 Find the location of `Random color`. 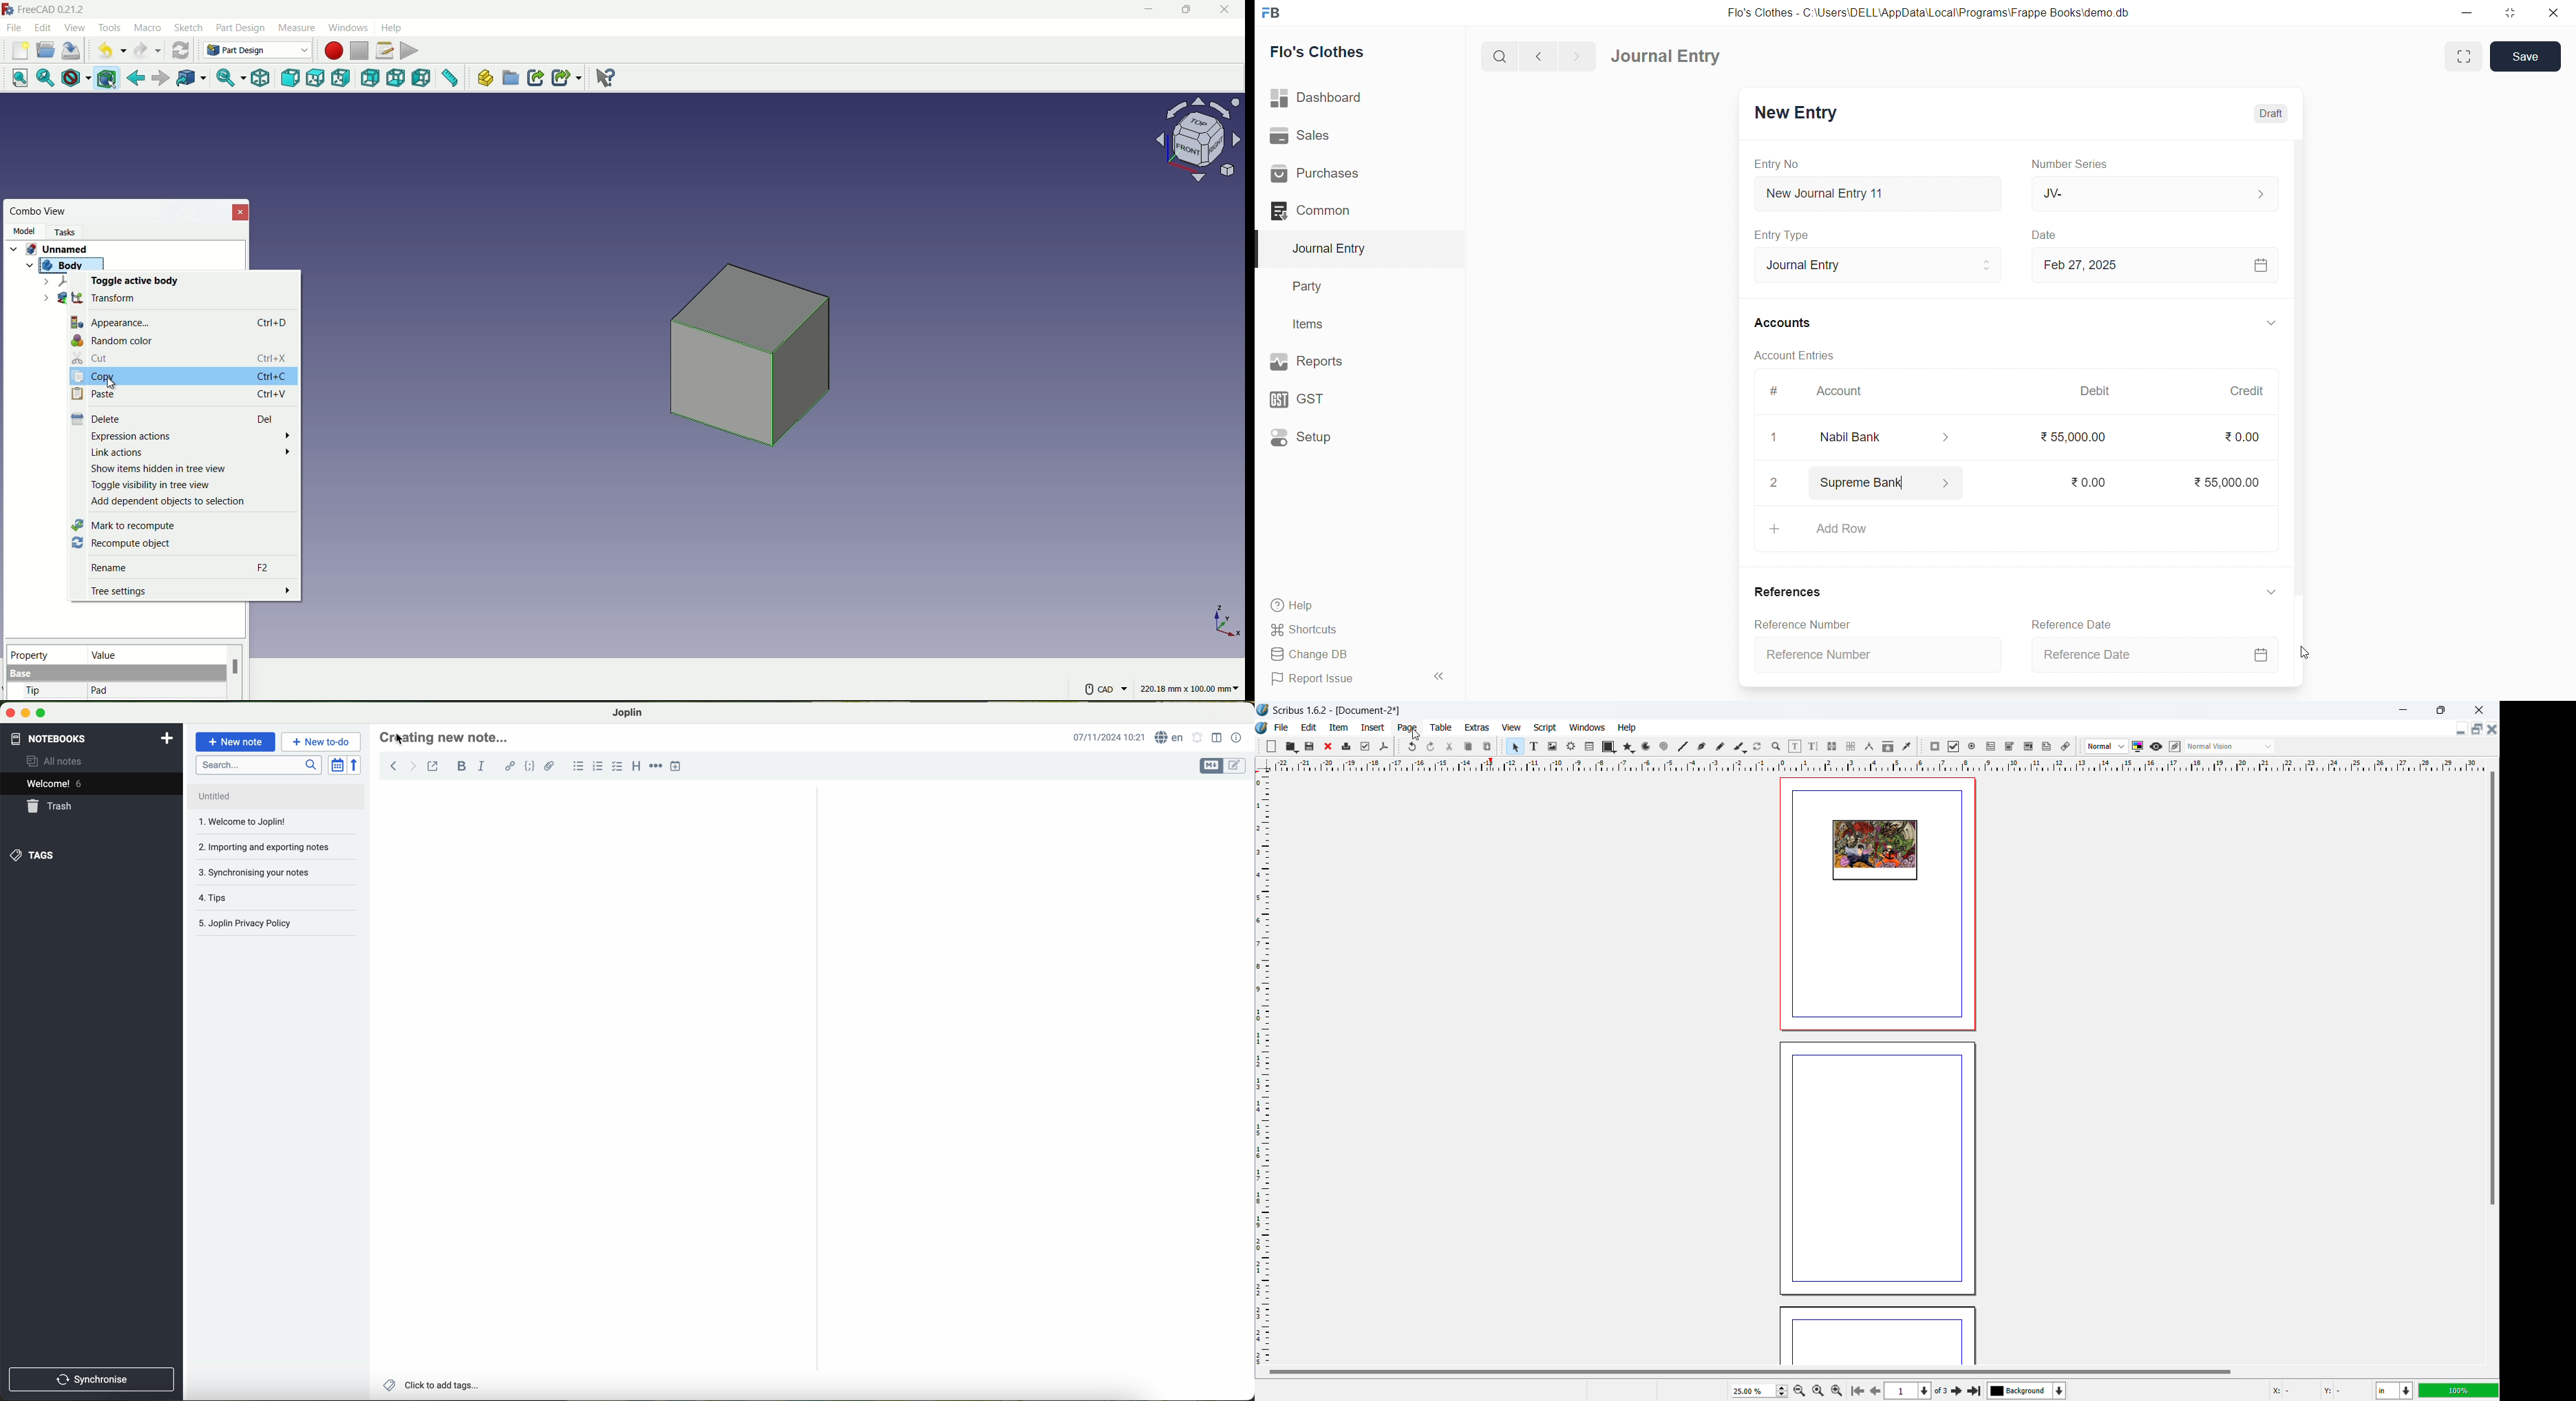

Random color is located at coordinates (113, 341).